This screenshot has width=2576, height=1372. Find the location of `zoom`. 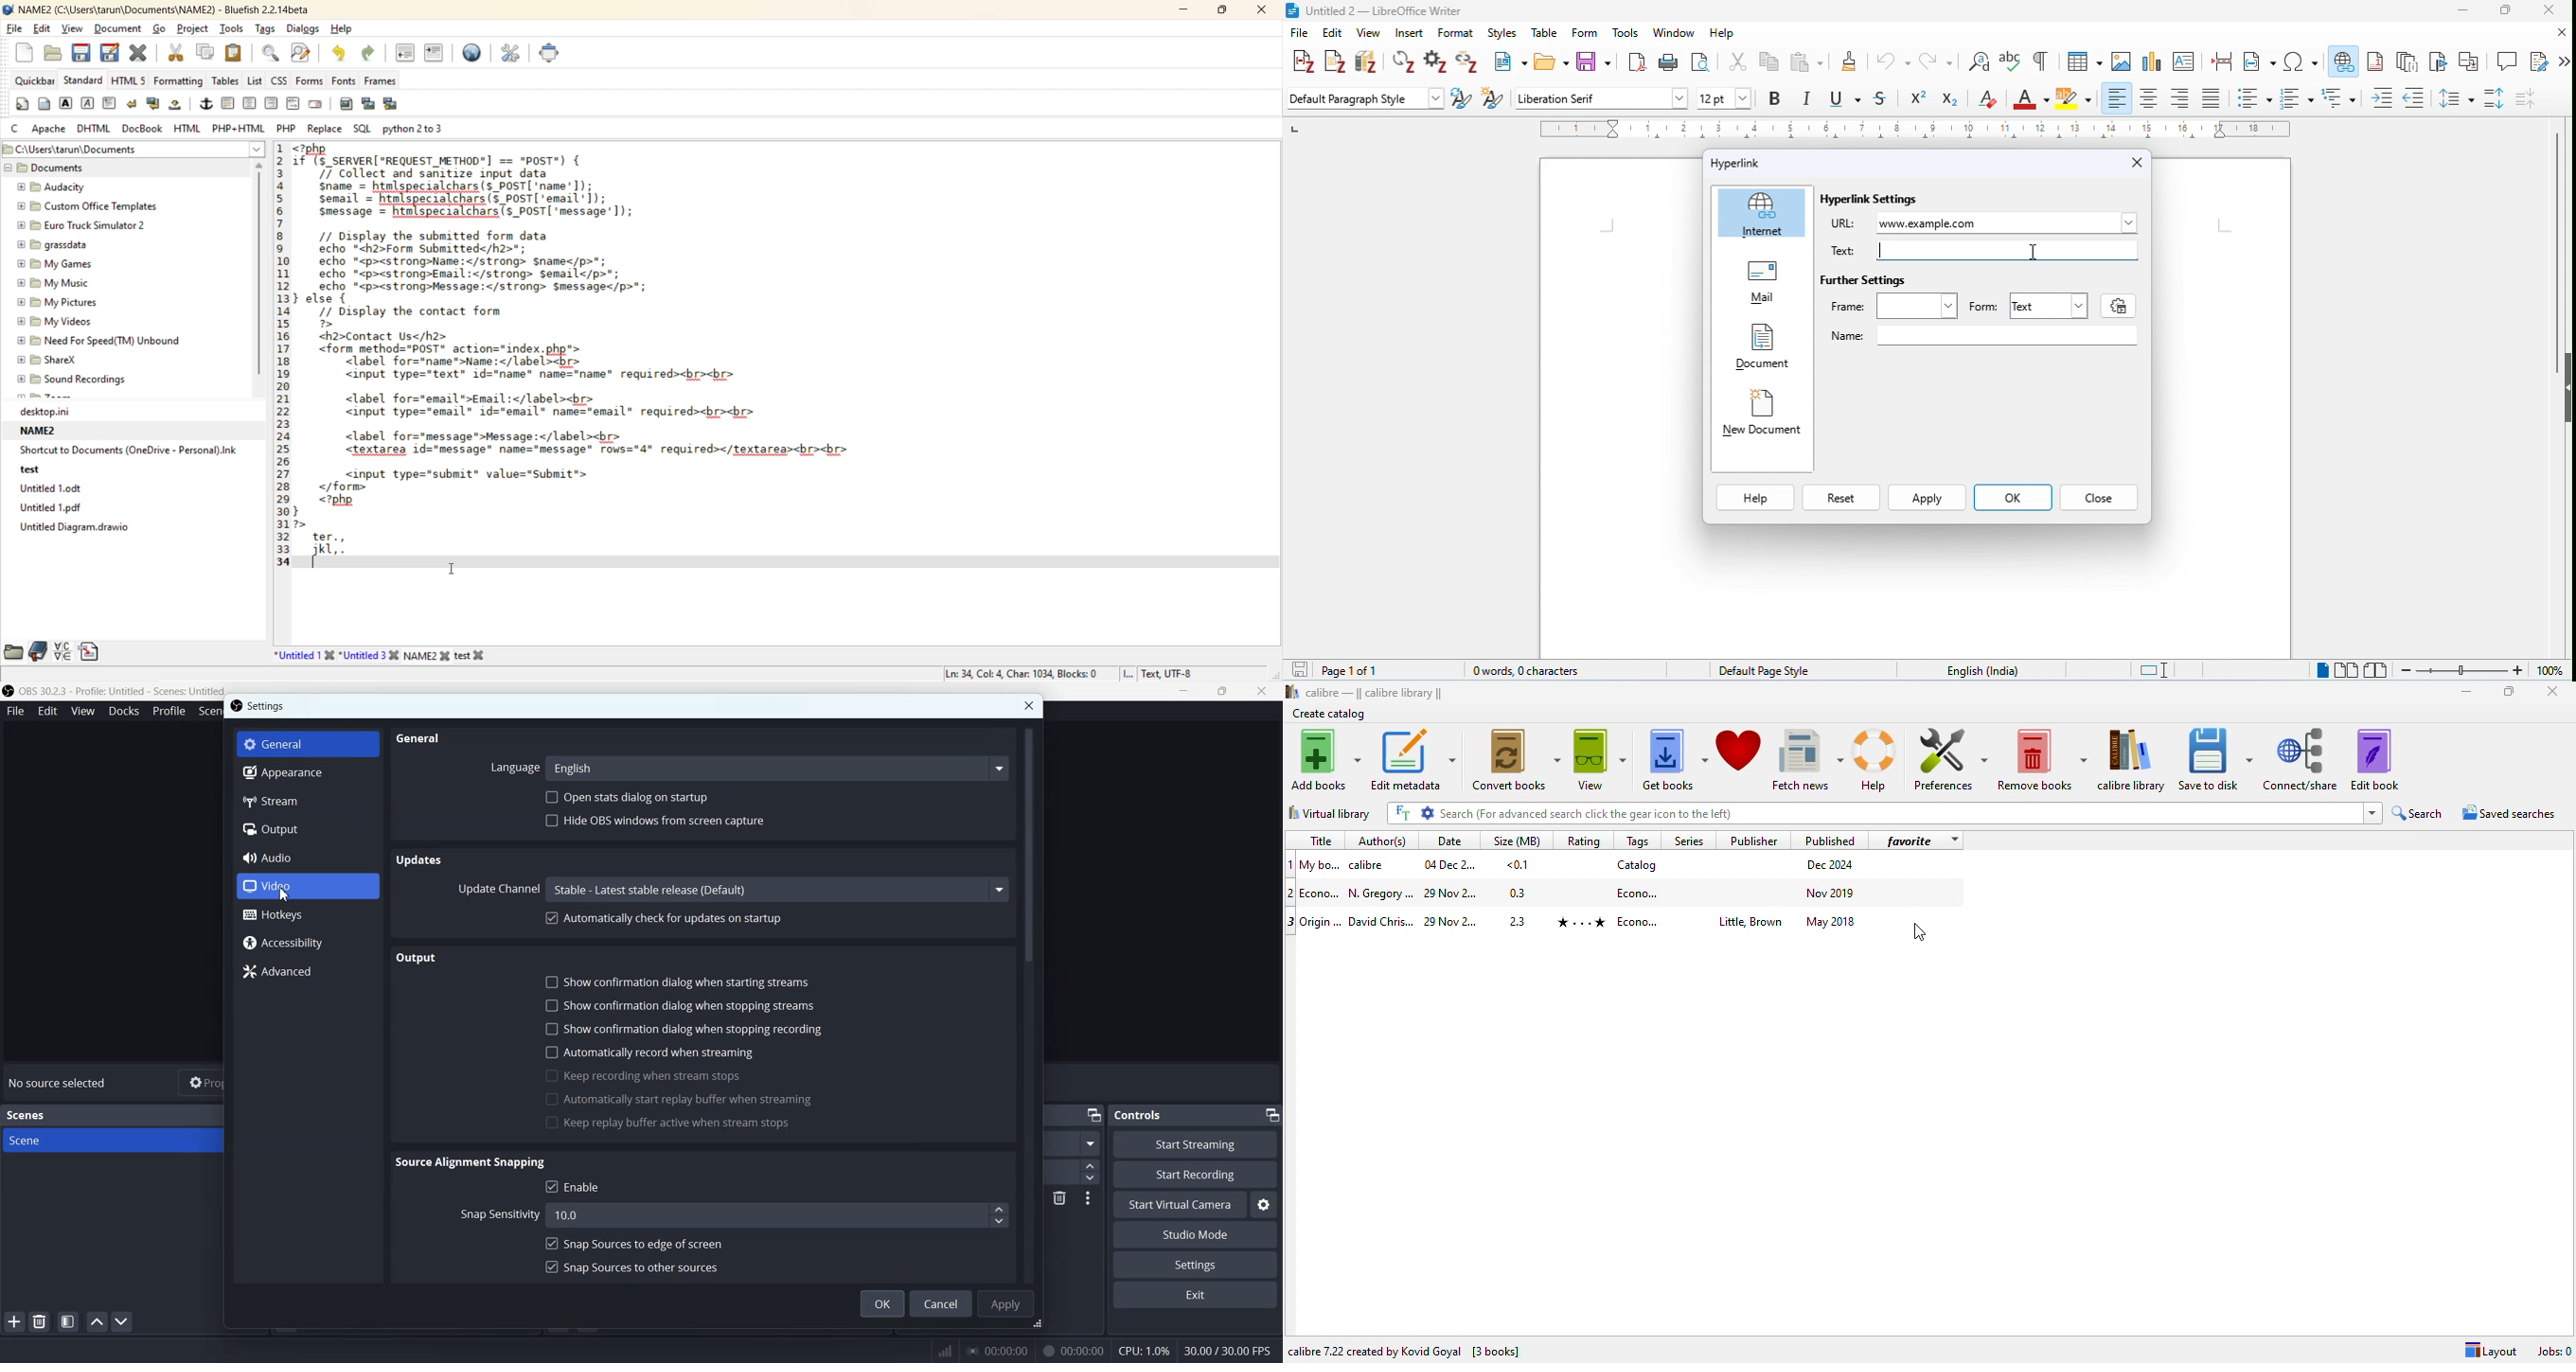

zoom is located at coordinates (2482, 670).